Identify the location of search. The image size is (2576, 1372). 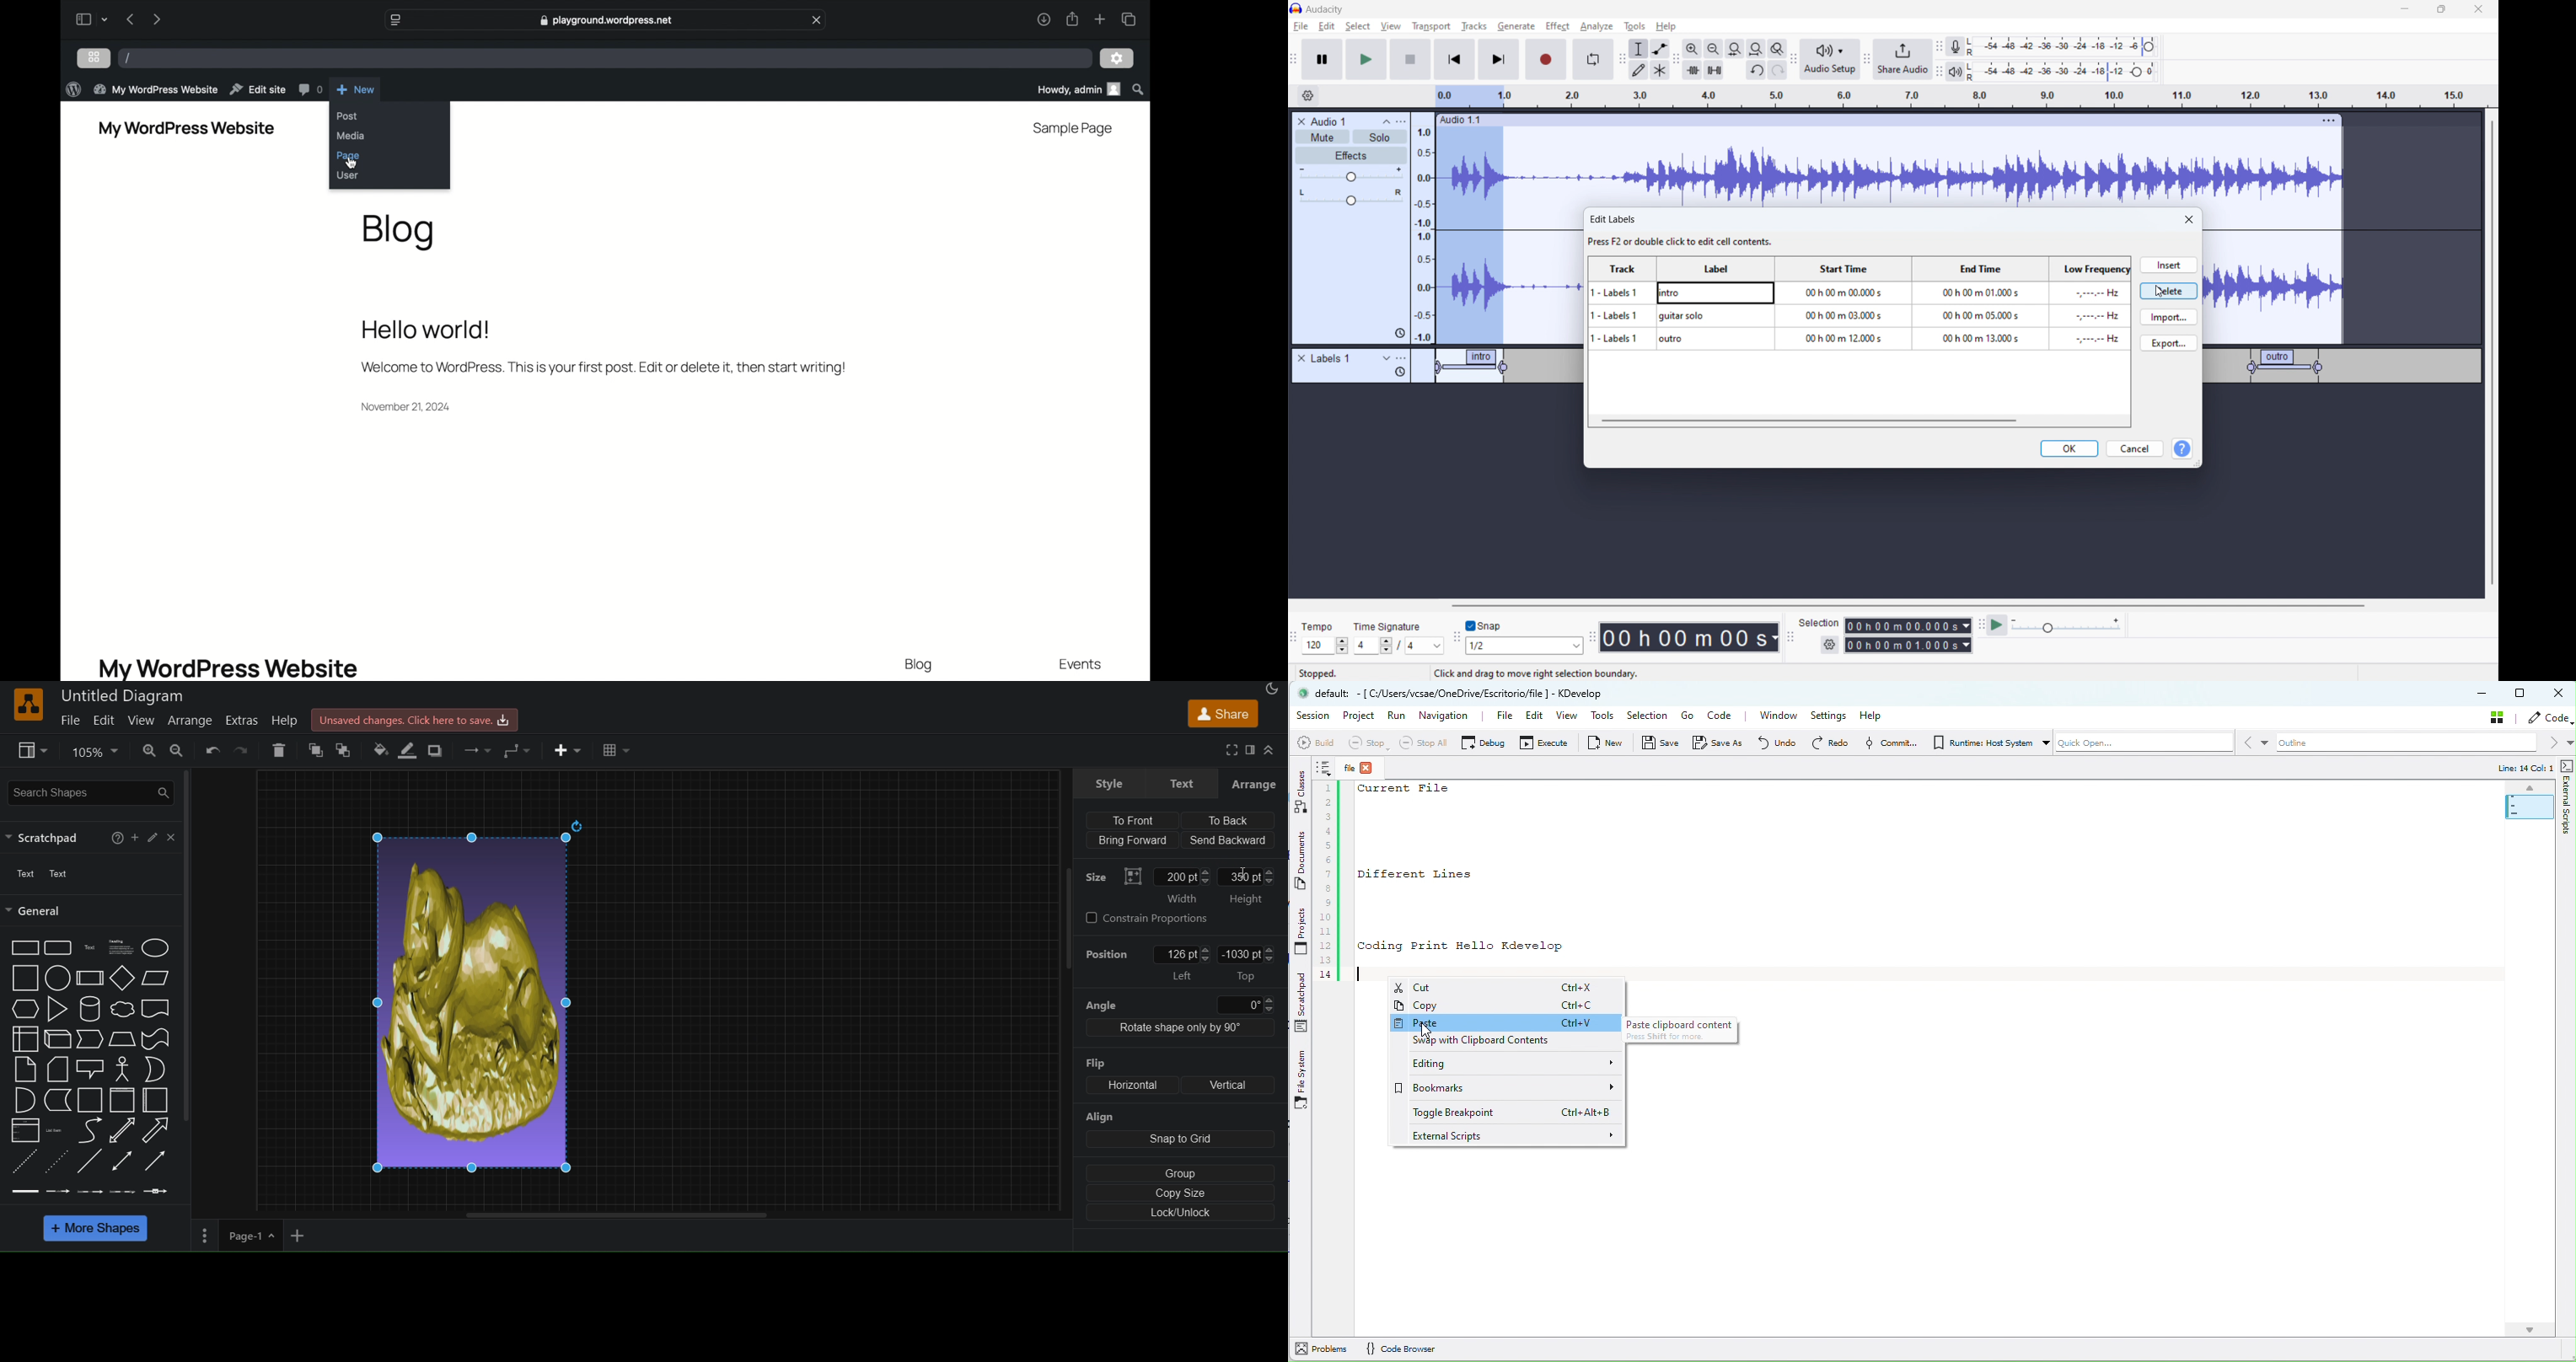
(1139, 89).